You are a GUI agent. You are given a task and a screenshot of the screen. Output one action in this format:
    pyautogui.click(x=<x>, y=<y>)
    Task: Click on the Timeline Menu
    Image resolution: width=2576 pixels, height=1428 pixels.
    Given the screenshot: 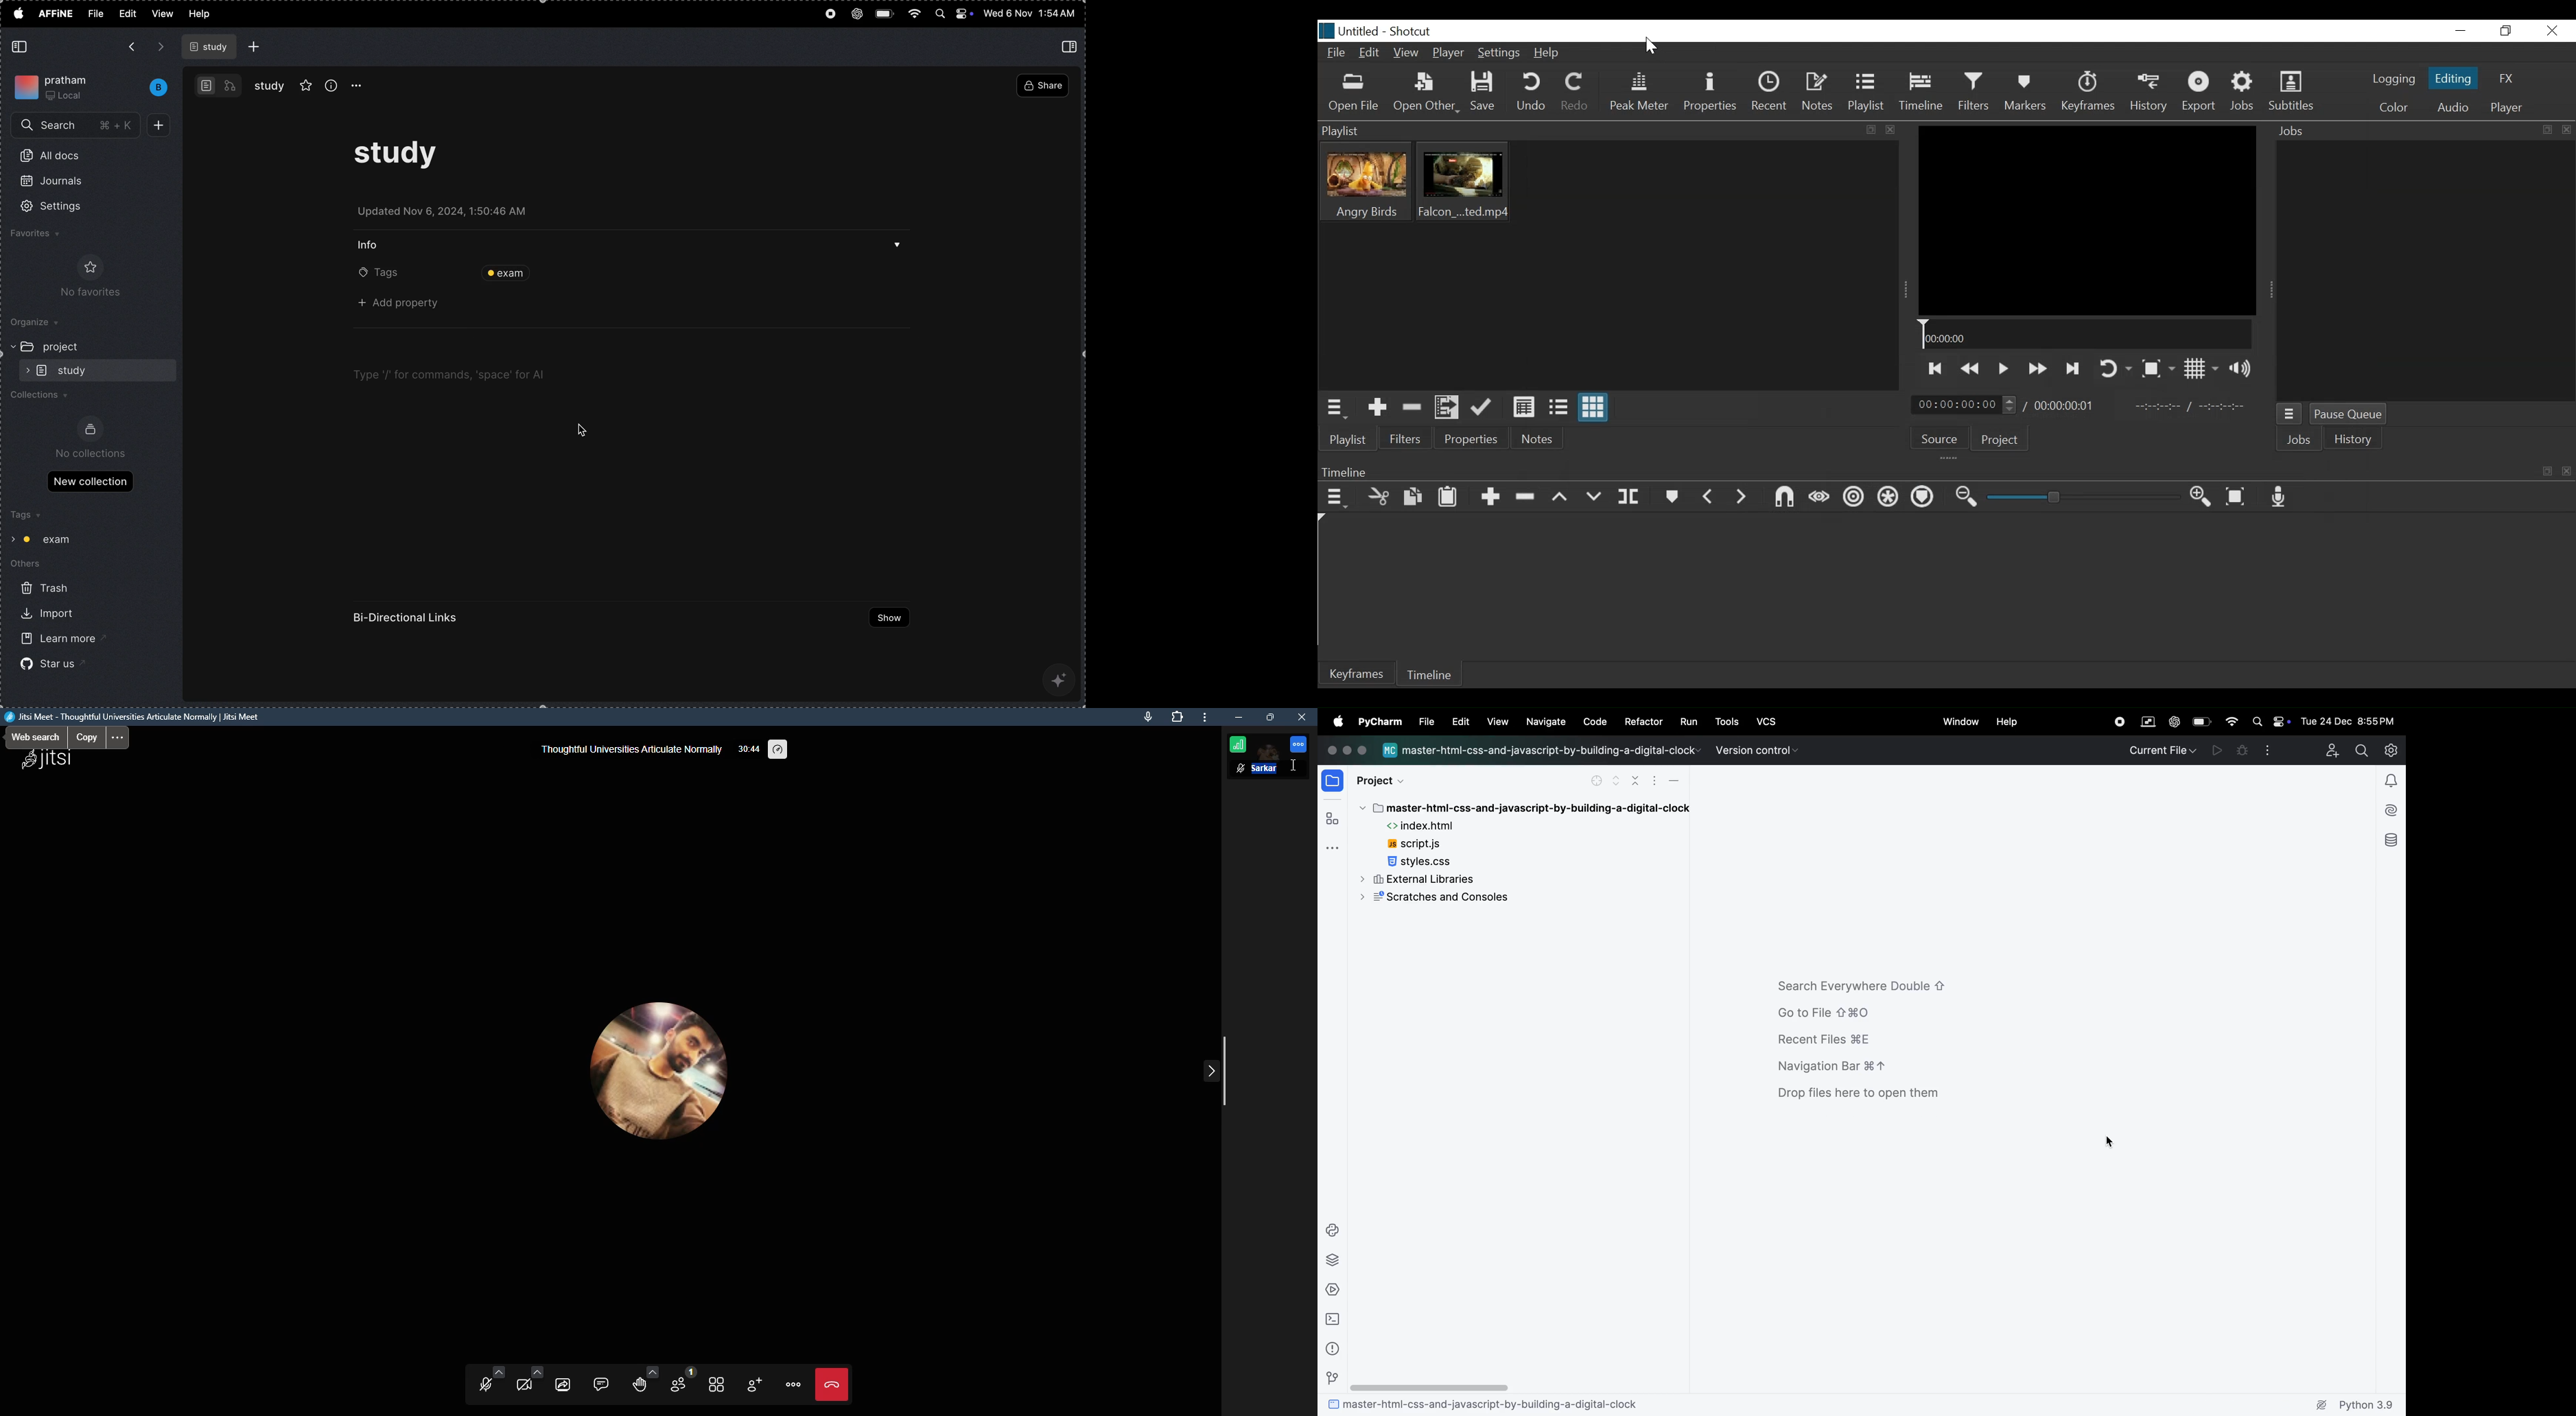 What is the action you would take?
    pyautogui.click(x=1337, y=496)
    